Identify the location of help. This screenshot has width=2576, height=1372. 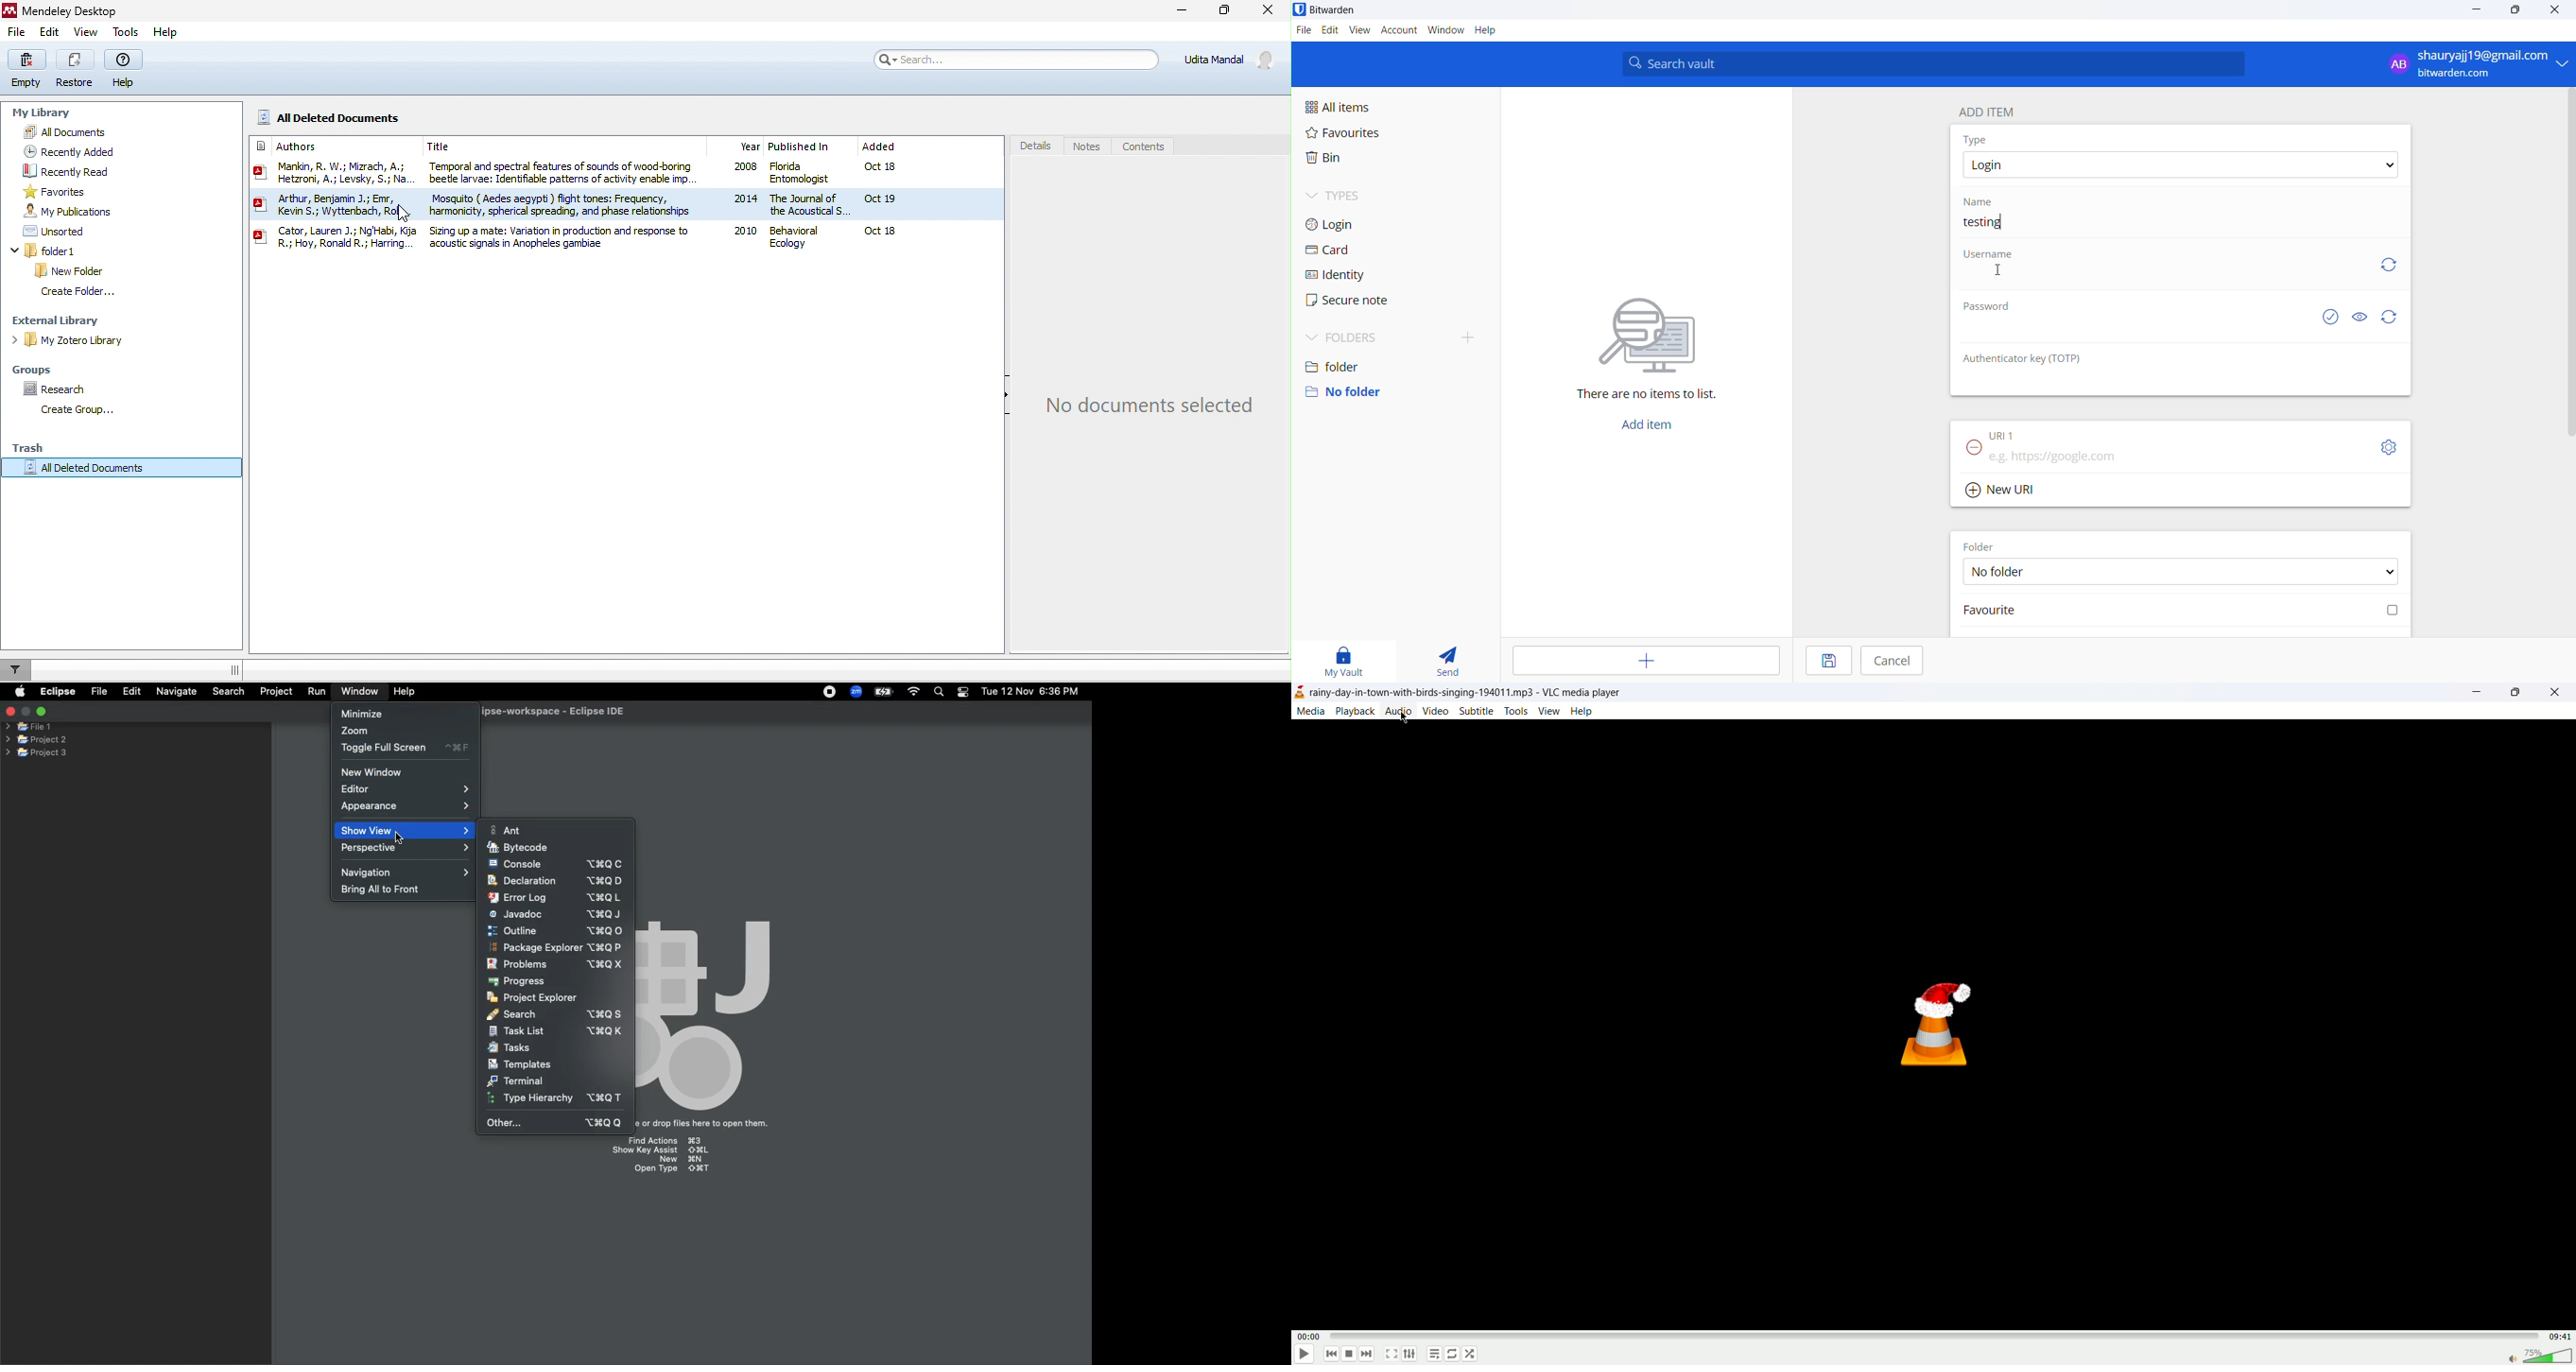
(126, 70).